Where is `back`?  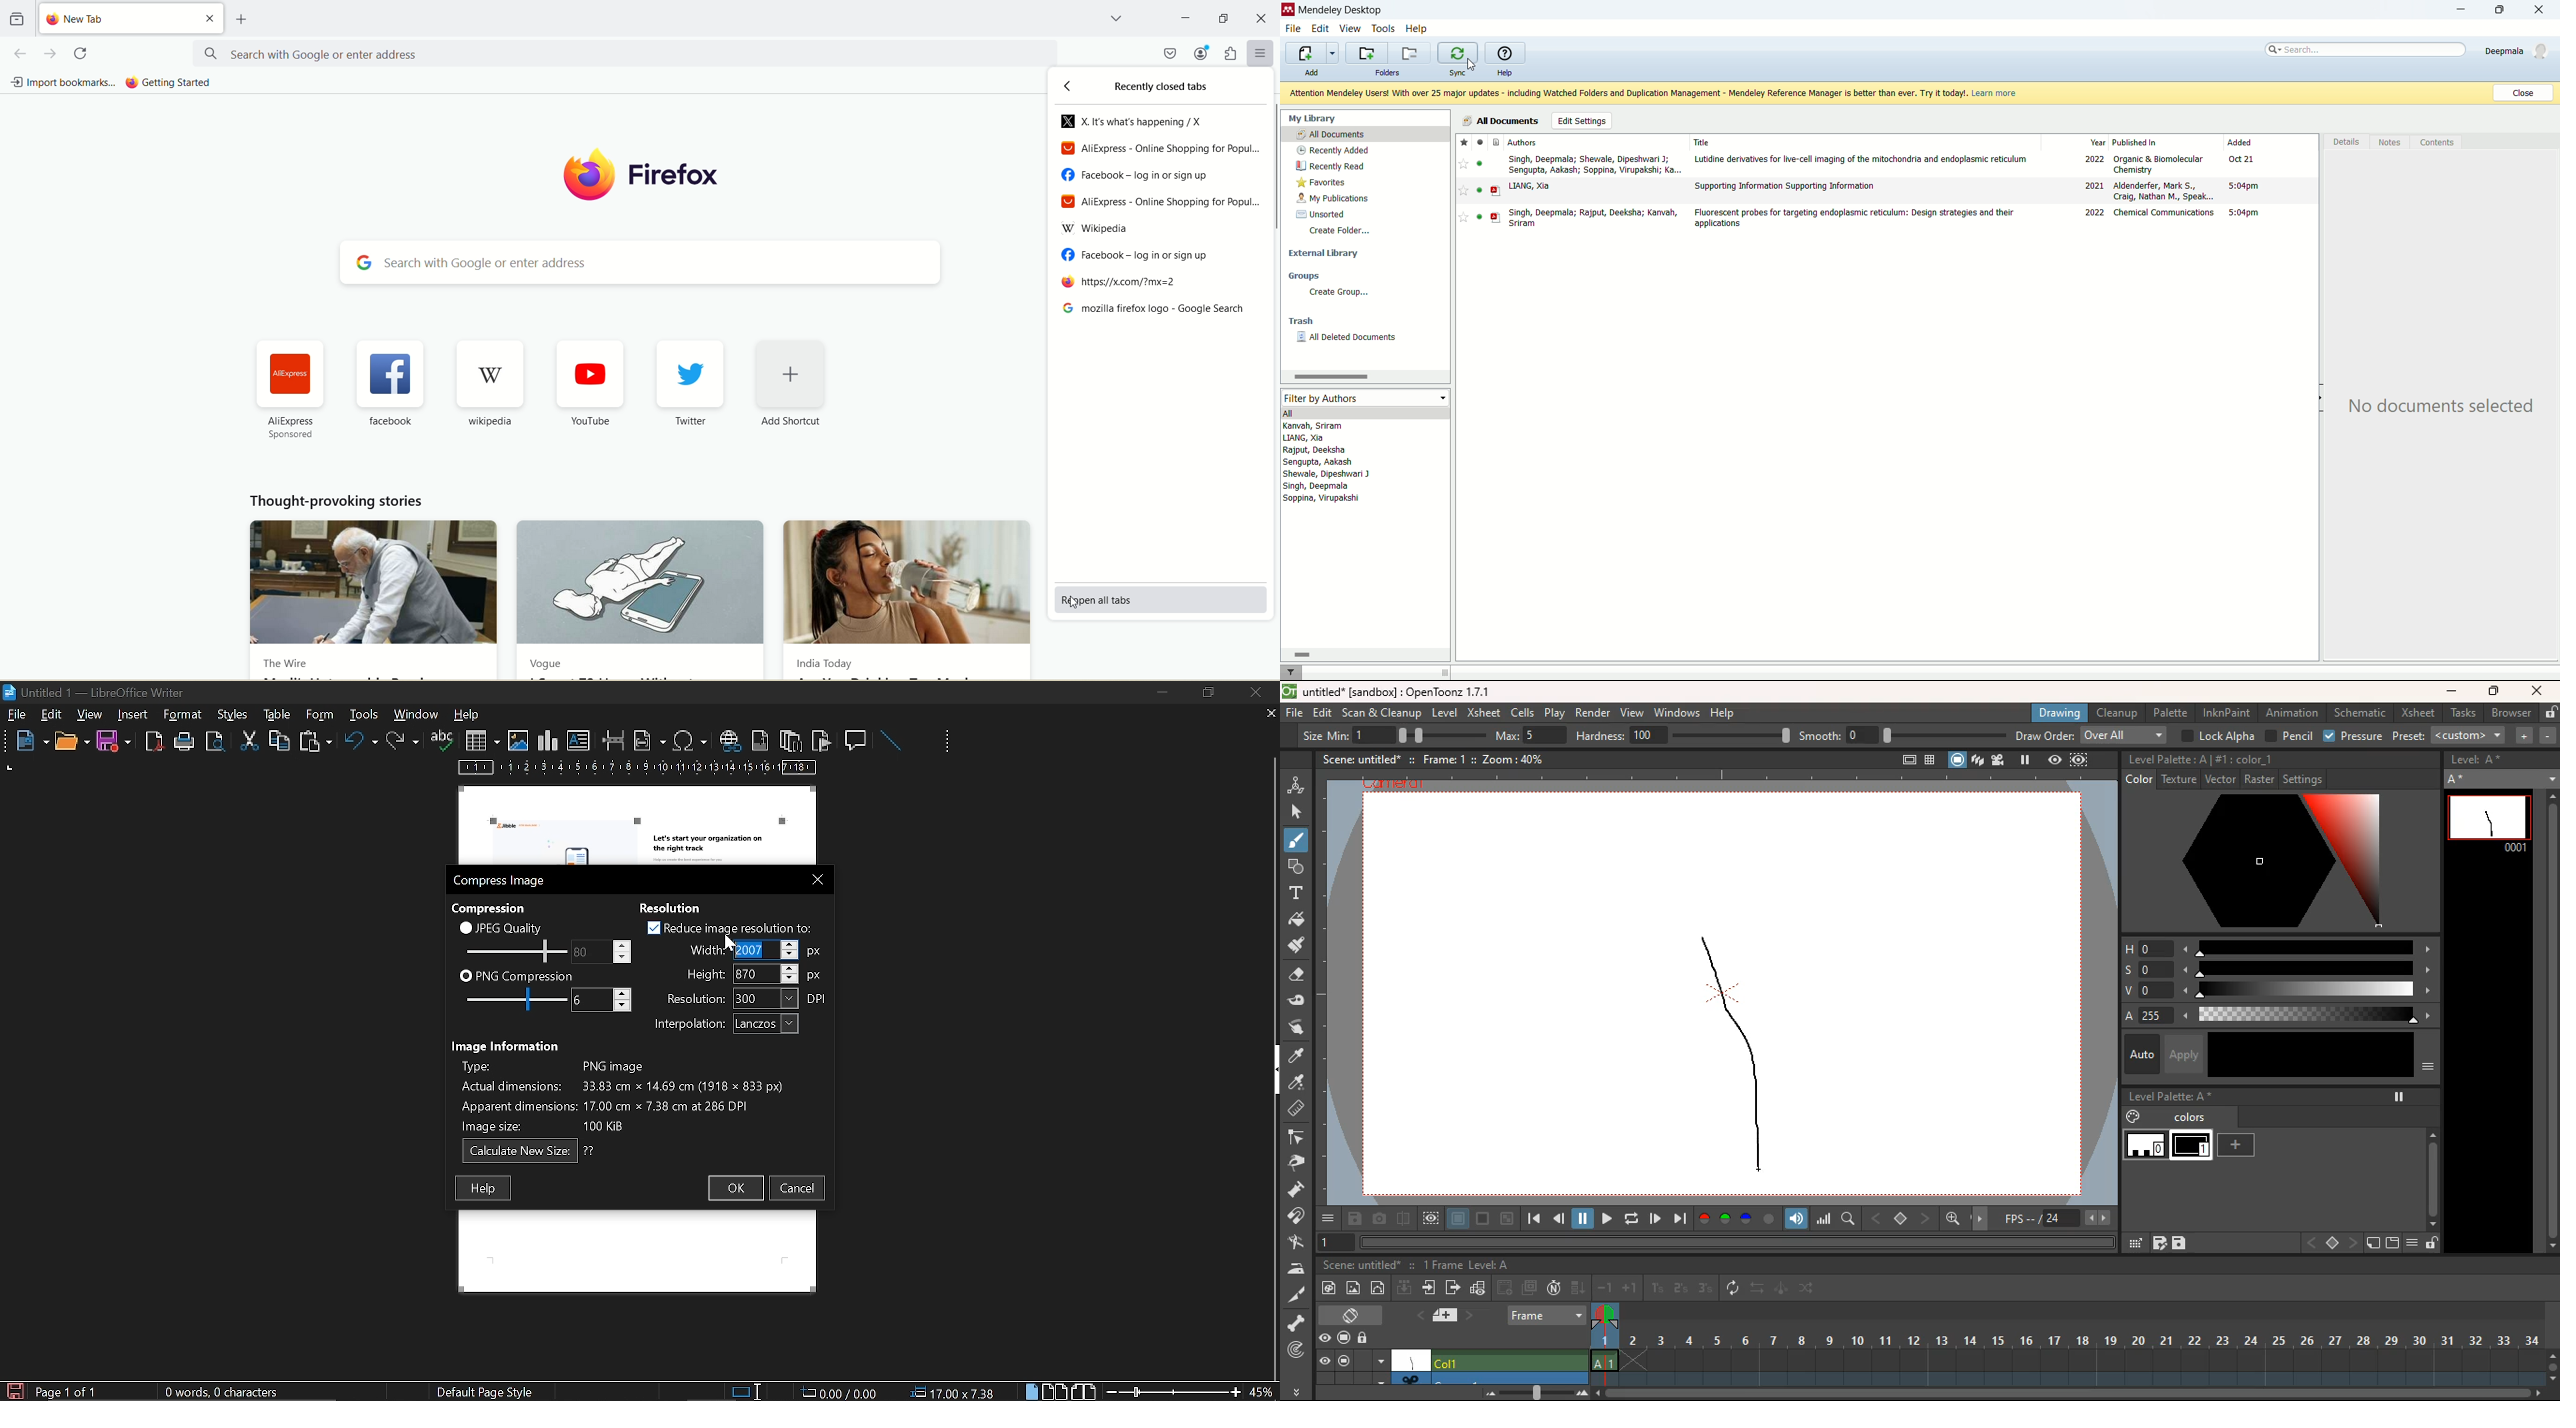 back is located at coordinates (1067, 86).